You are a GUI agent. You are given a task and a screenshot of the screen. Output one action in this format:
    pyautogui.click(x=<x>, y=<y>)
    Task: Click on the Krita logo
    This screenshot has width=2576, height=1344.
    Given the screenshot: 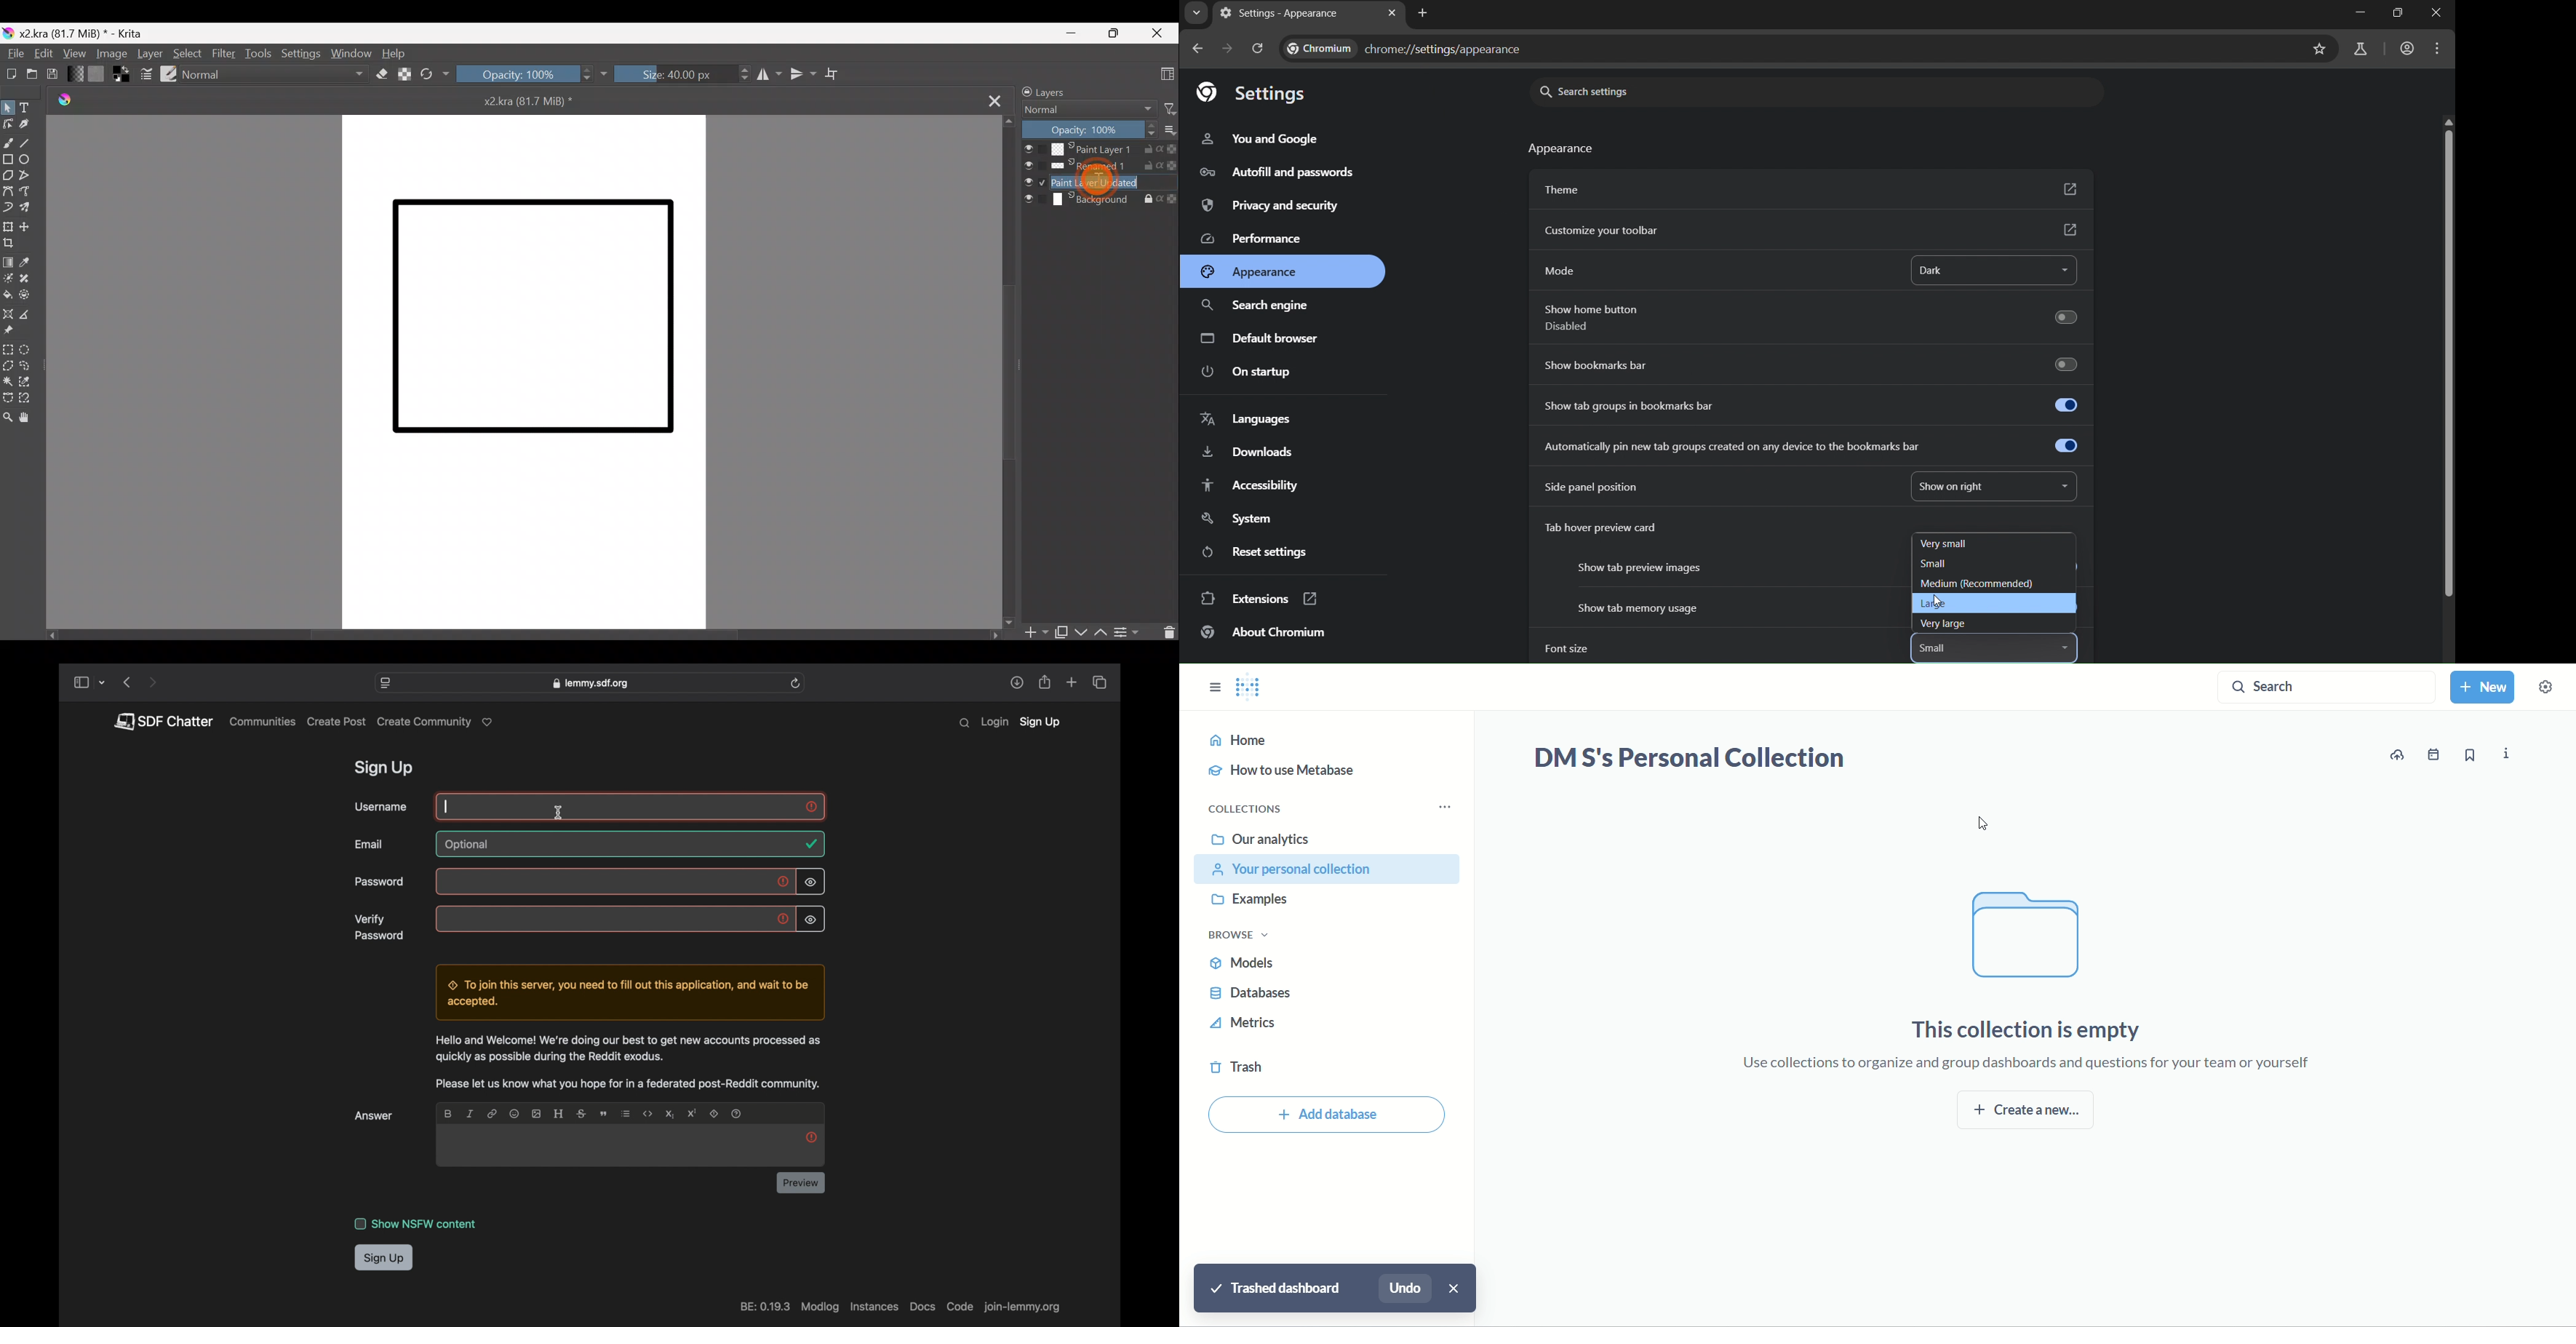 What is the action you would take?
    pyautogui.click(x=8, y=32)
    